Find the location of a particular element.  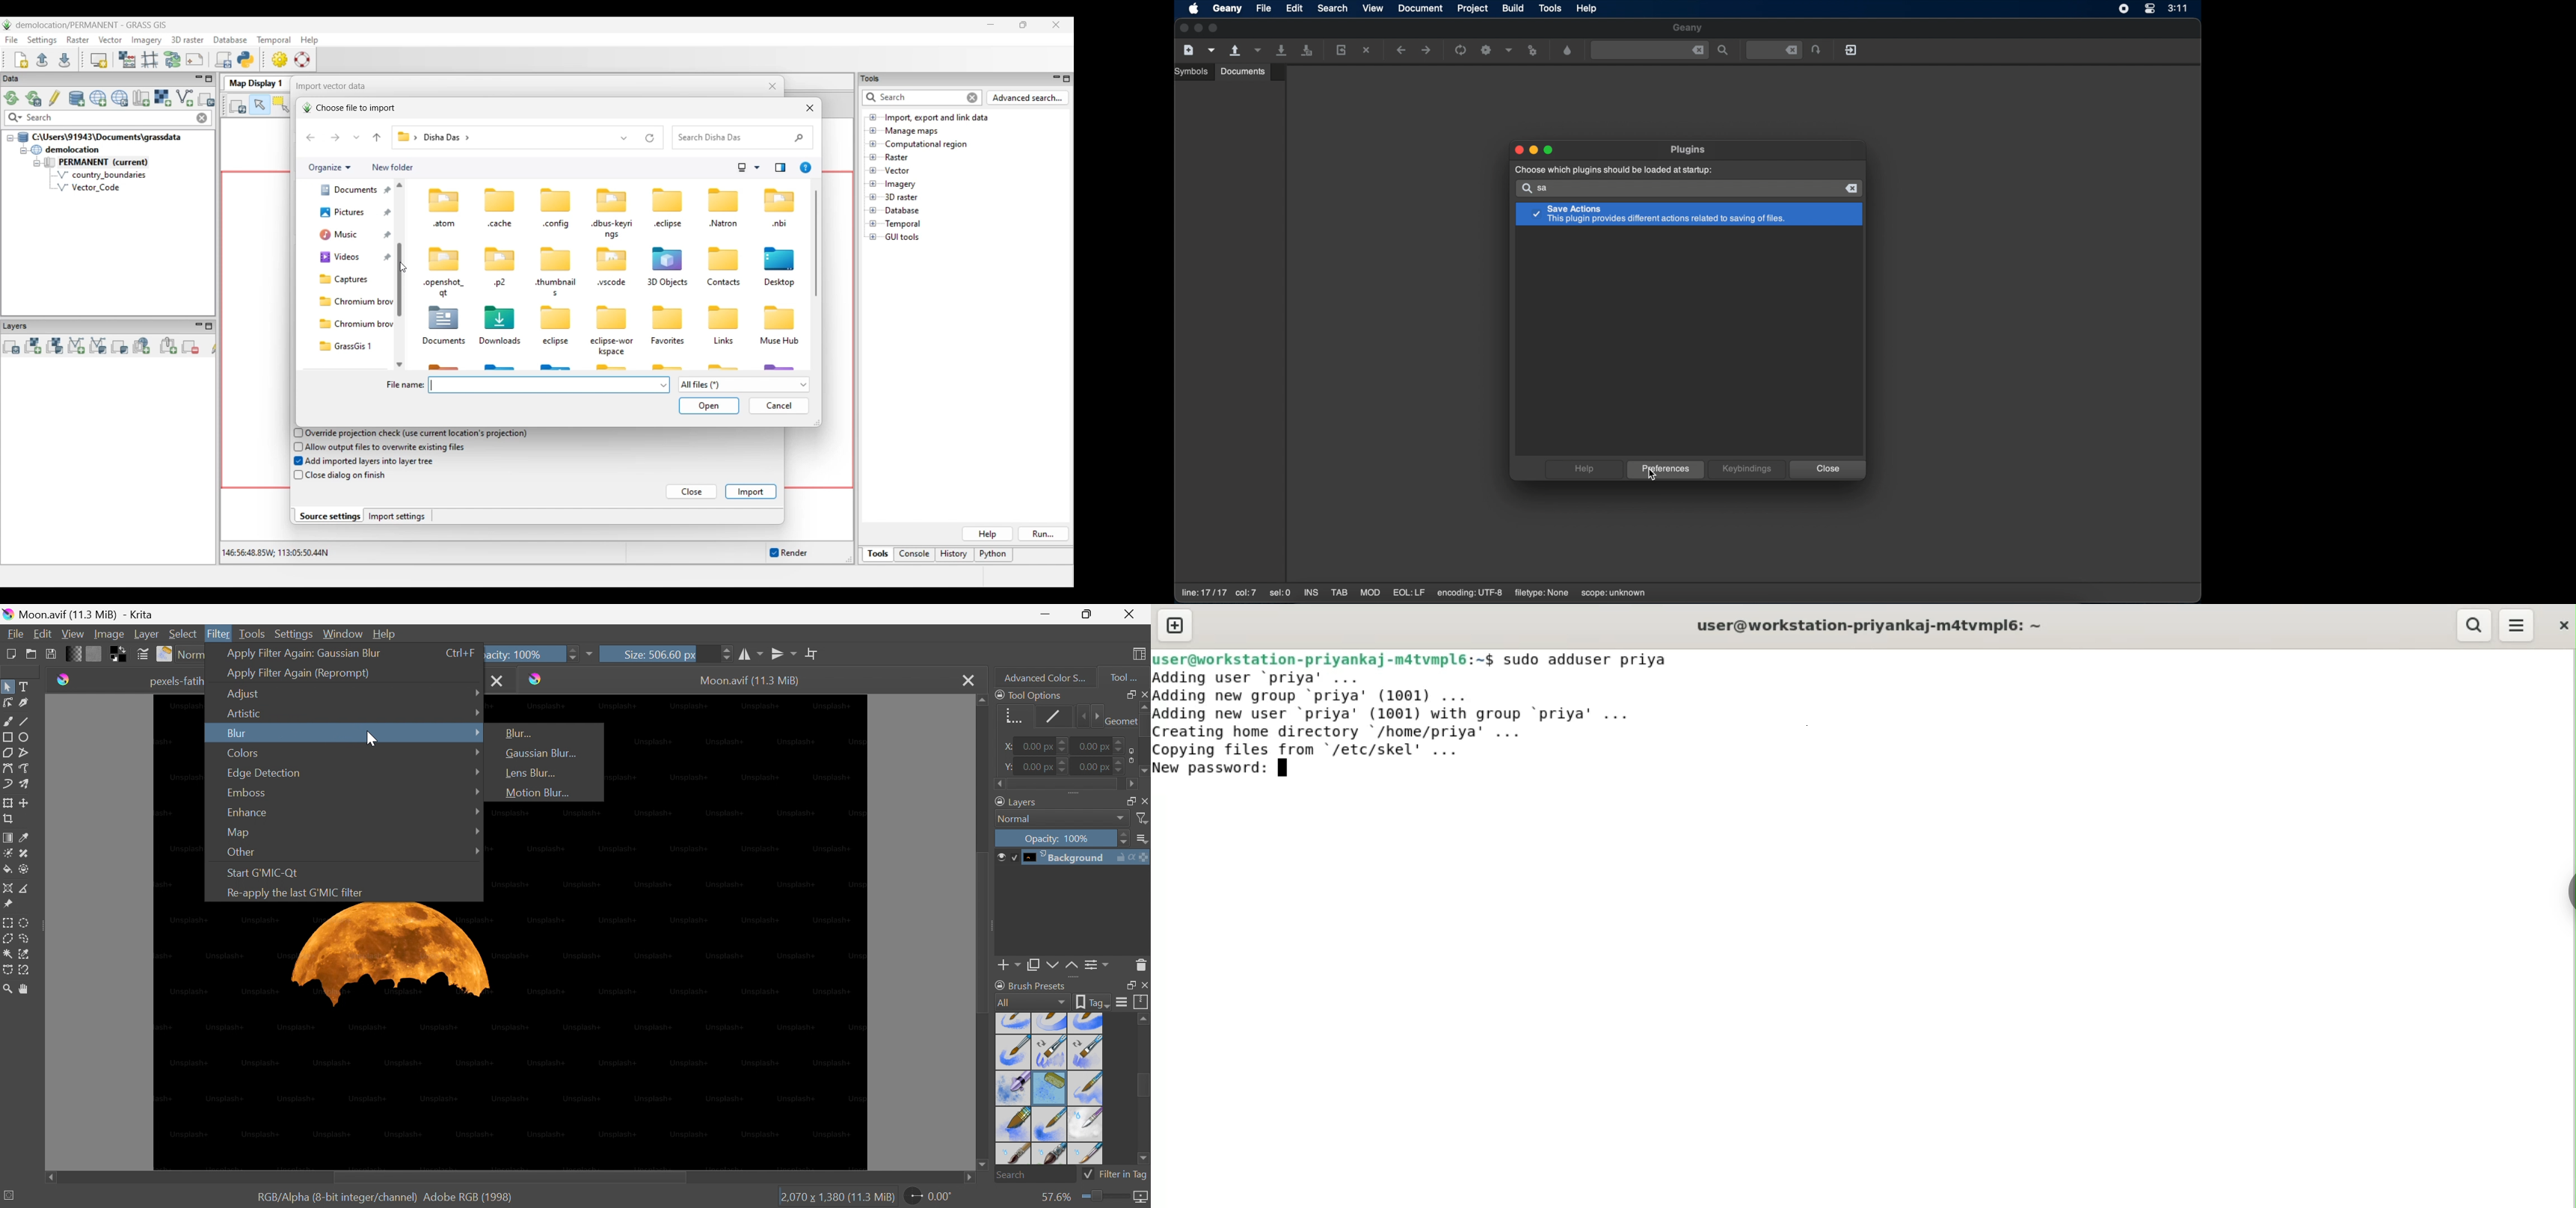

Measure the distance between two points is located at coordinates (25, 888).